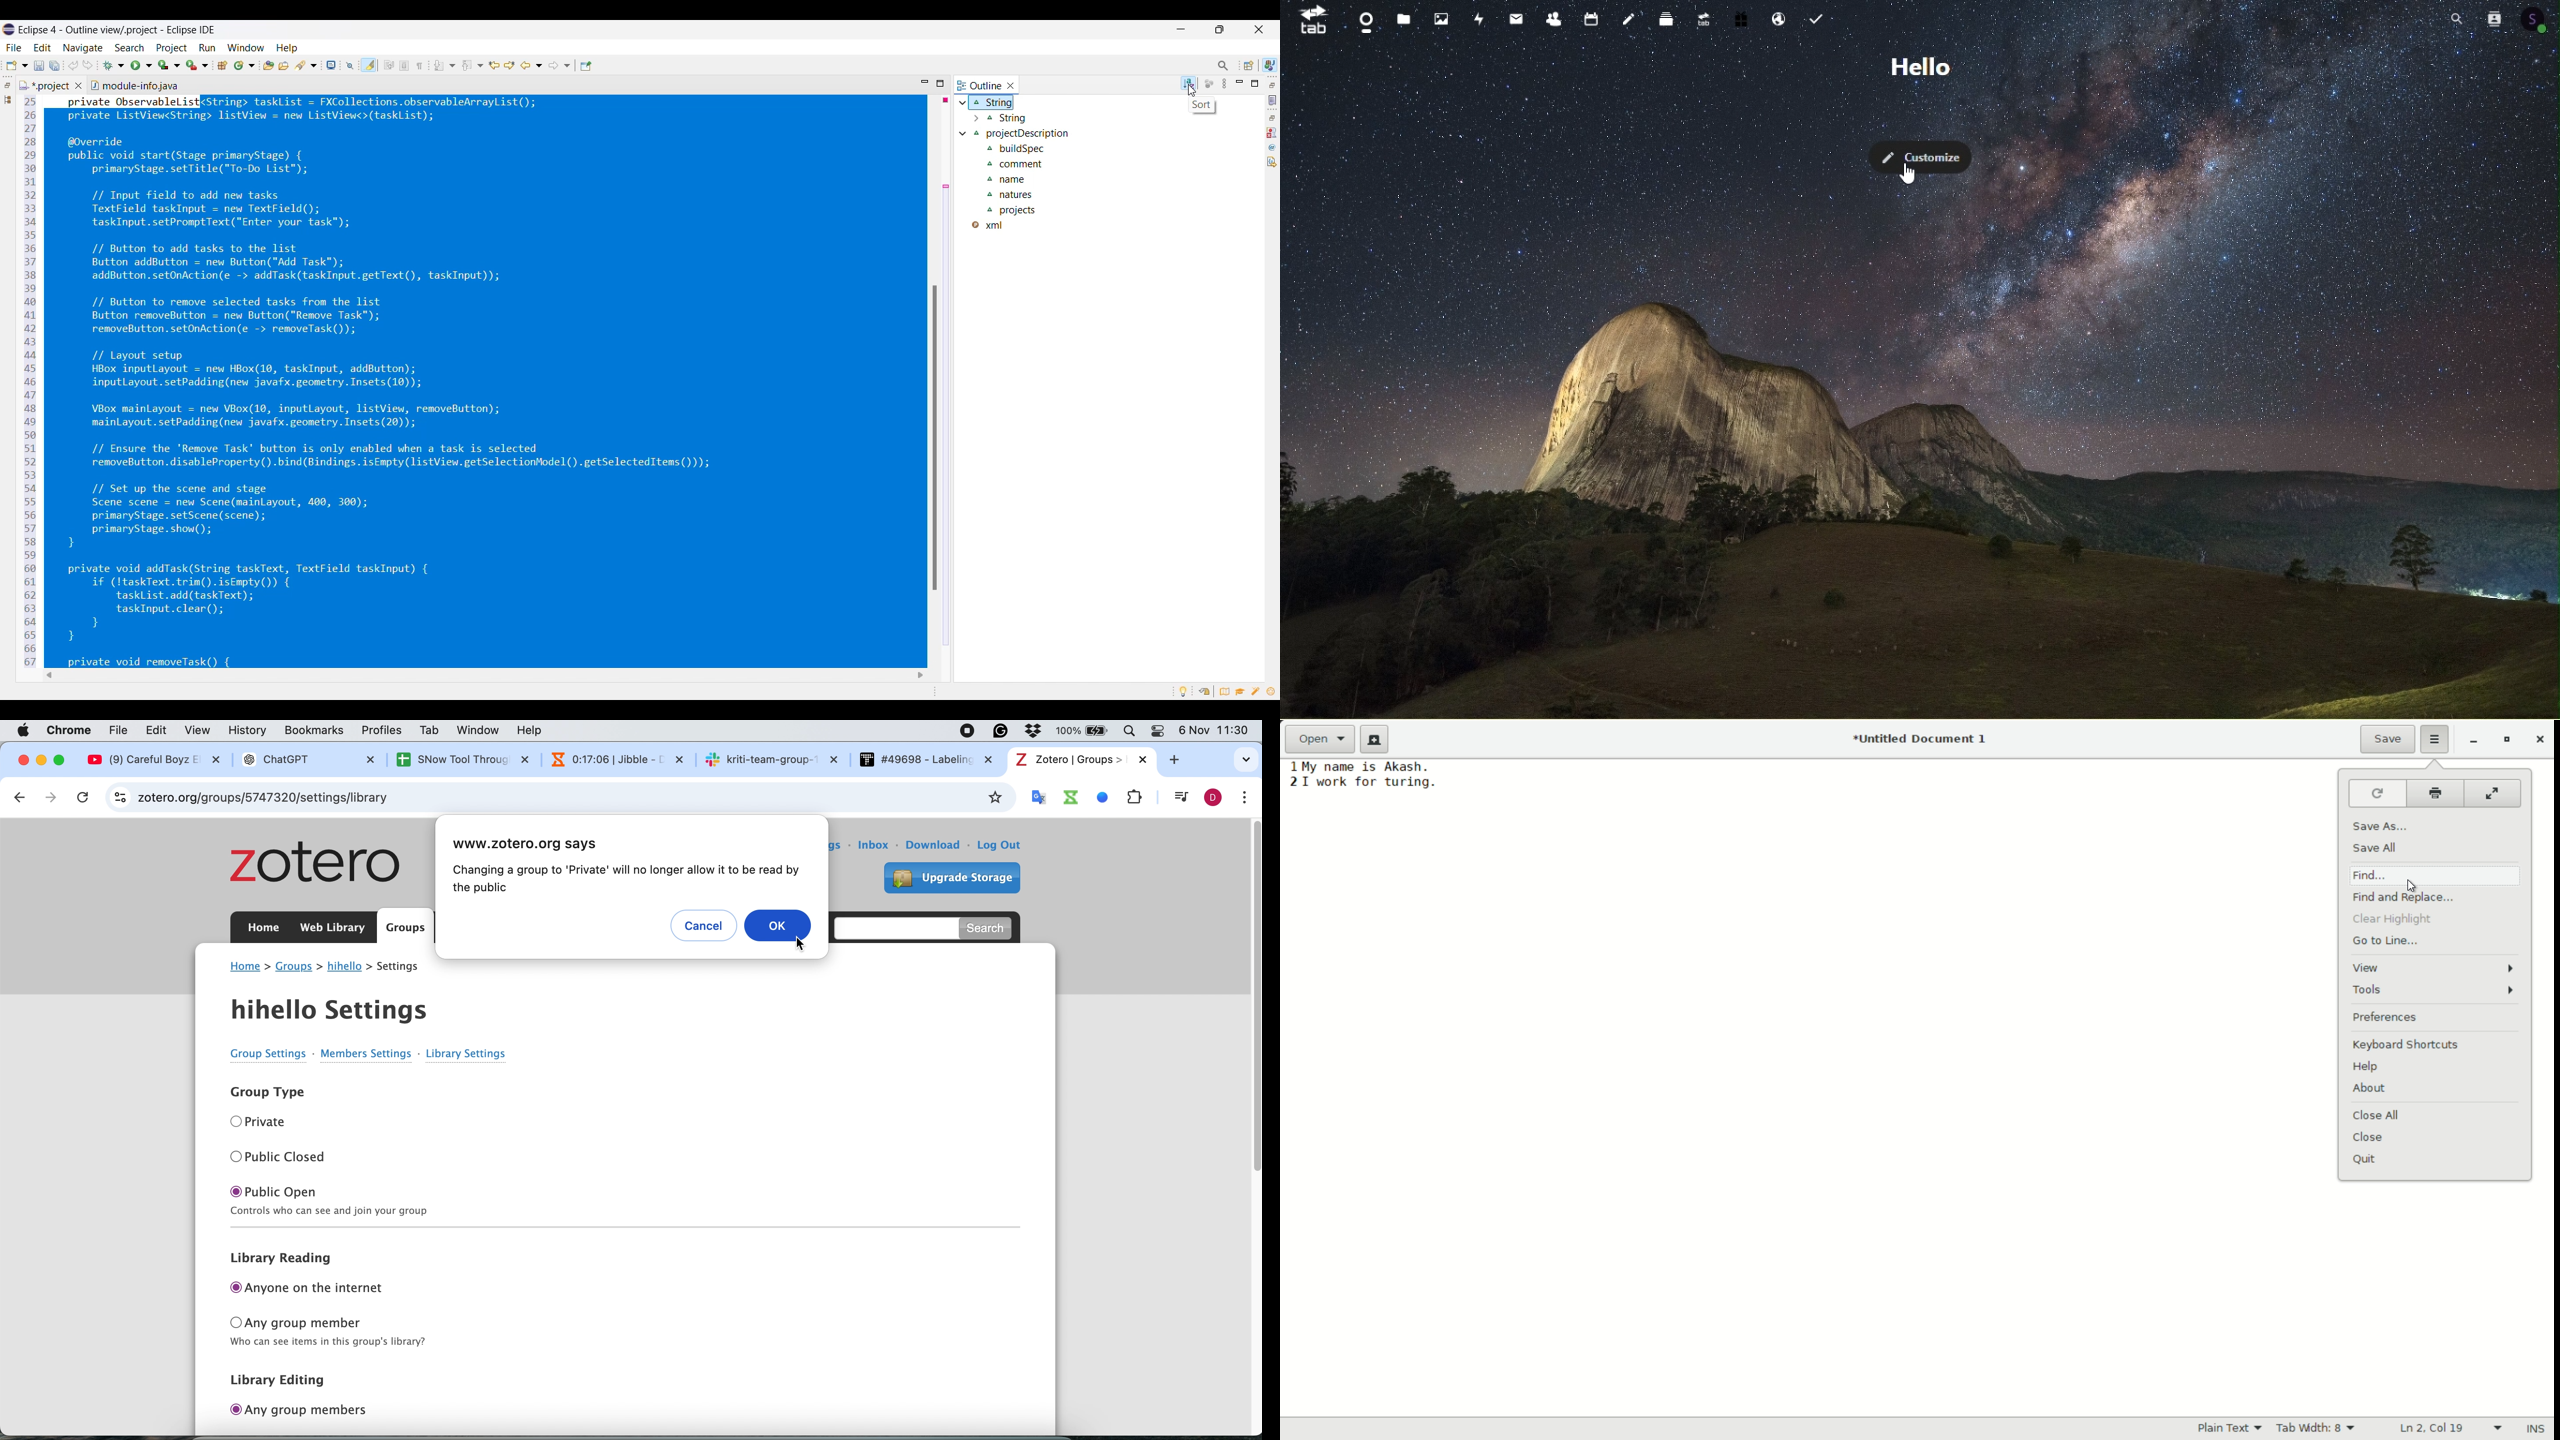  Describe the element at coordinates (159, 760) in the screenshot. I see `@ (9) Careful Boyz EX` at that location.